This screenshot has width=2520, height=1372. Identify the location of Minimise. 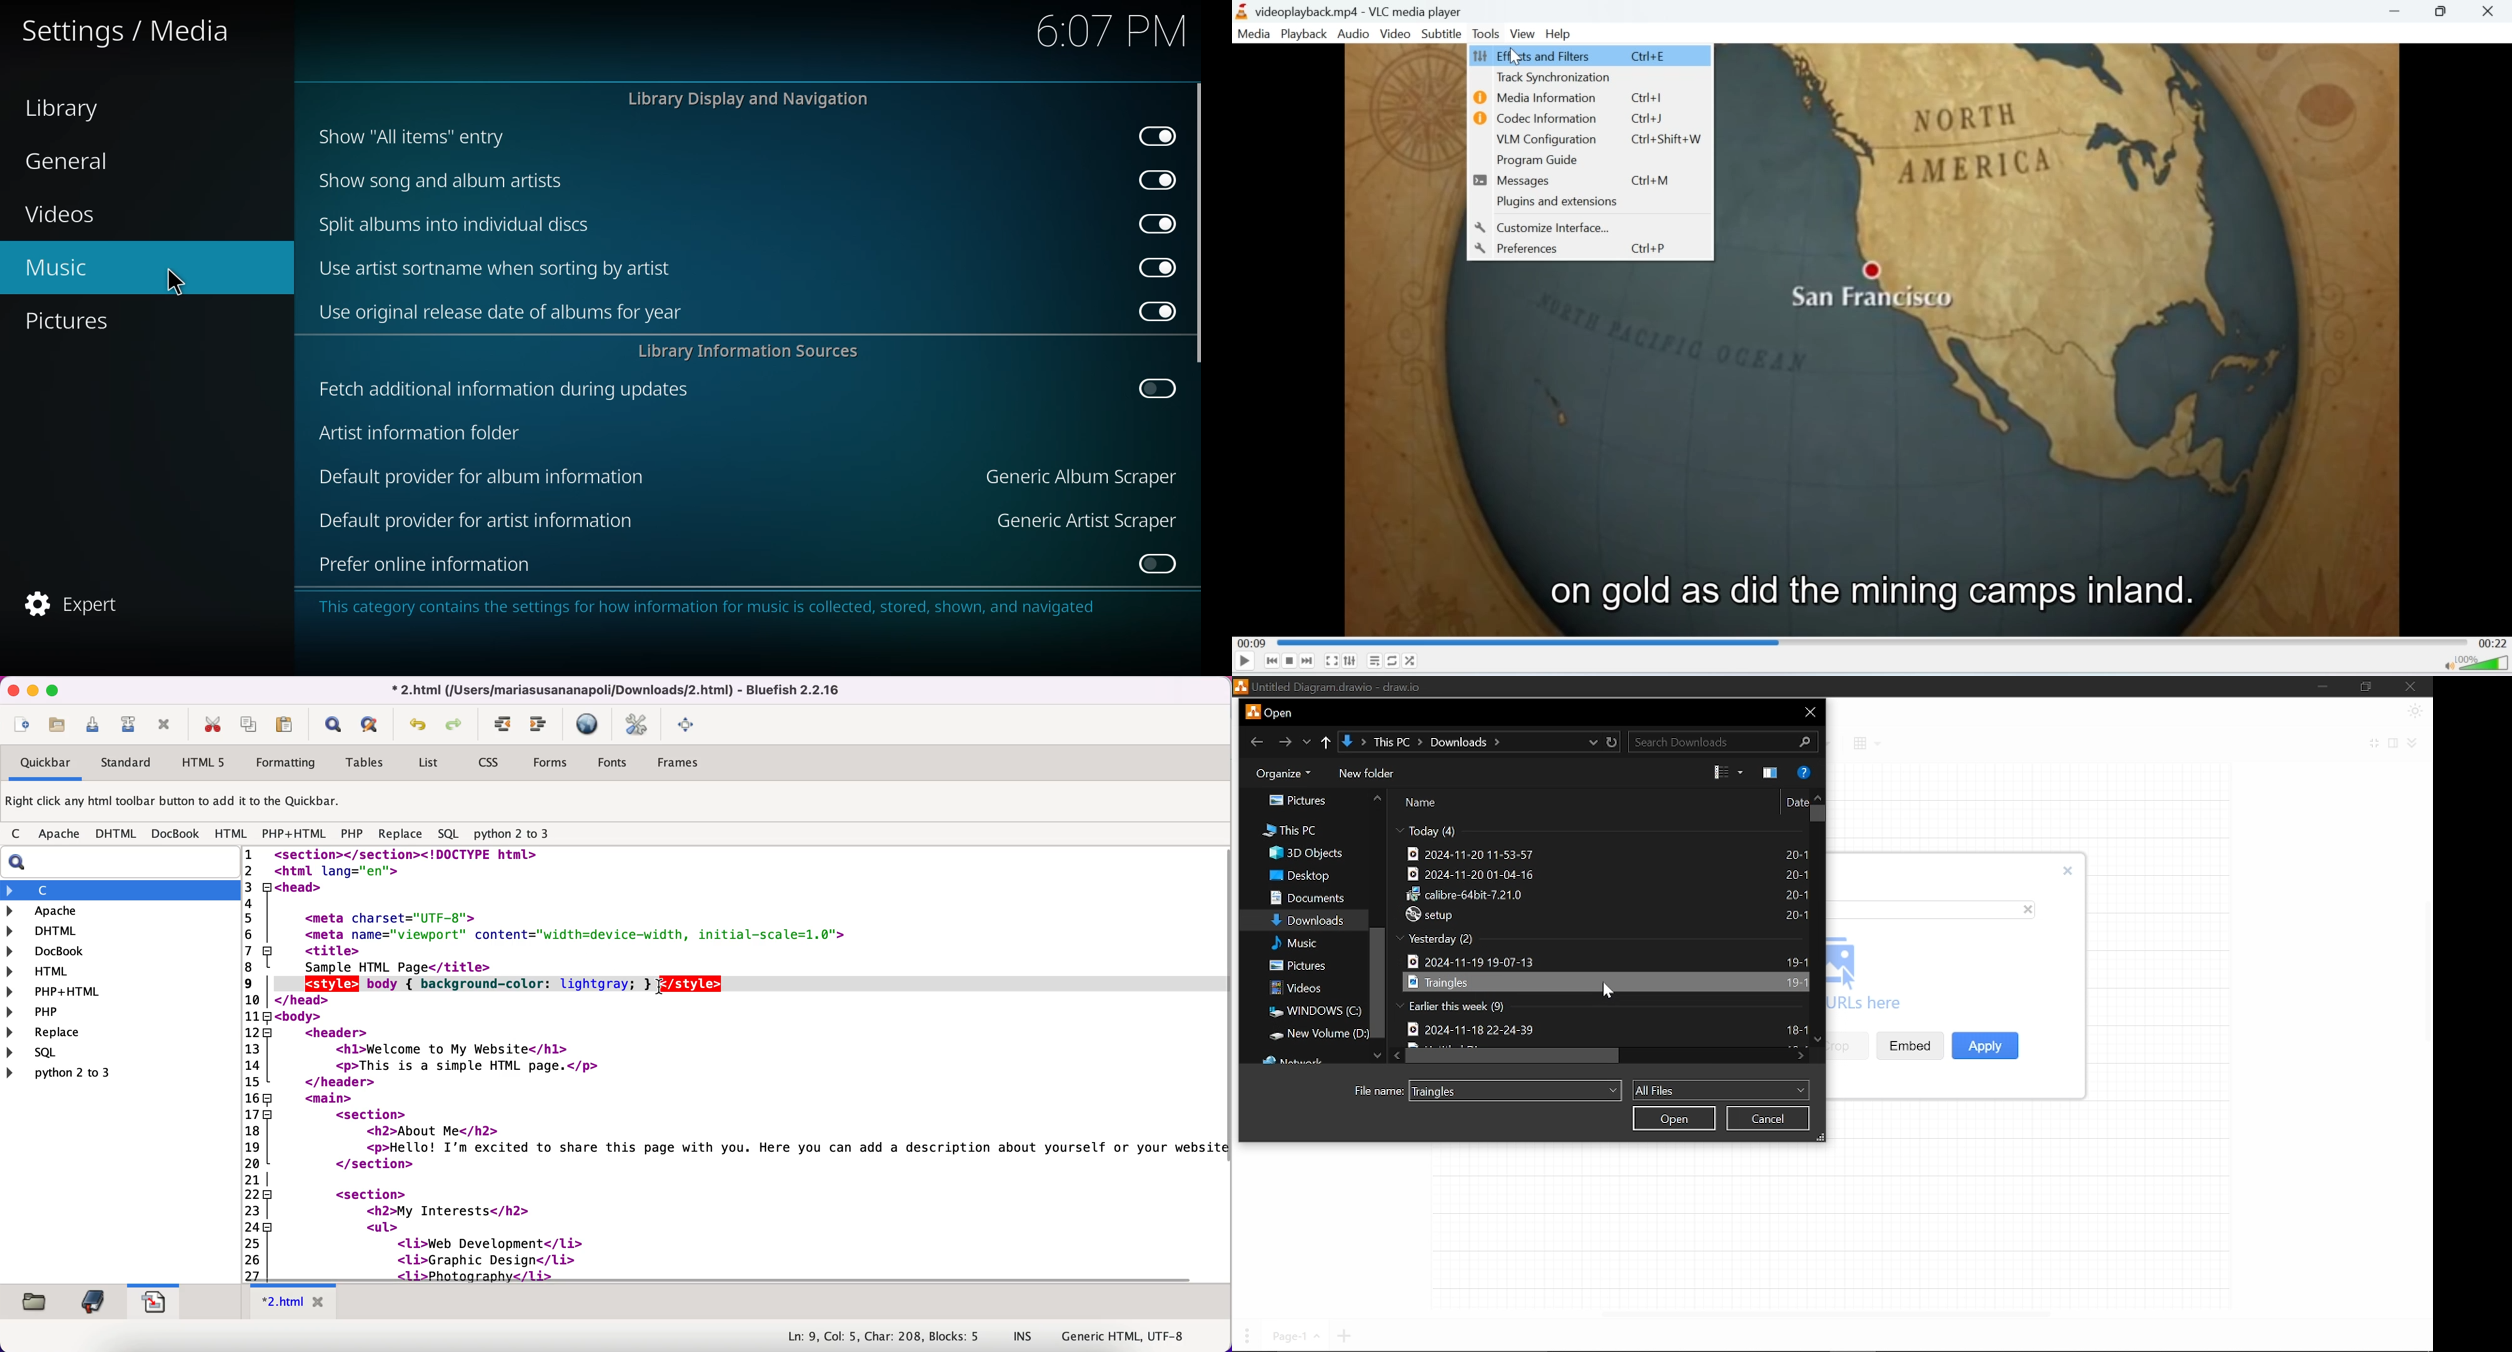
(2443, 12).